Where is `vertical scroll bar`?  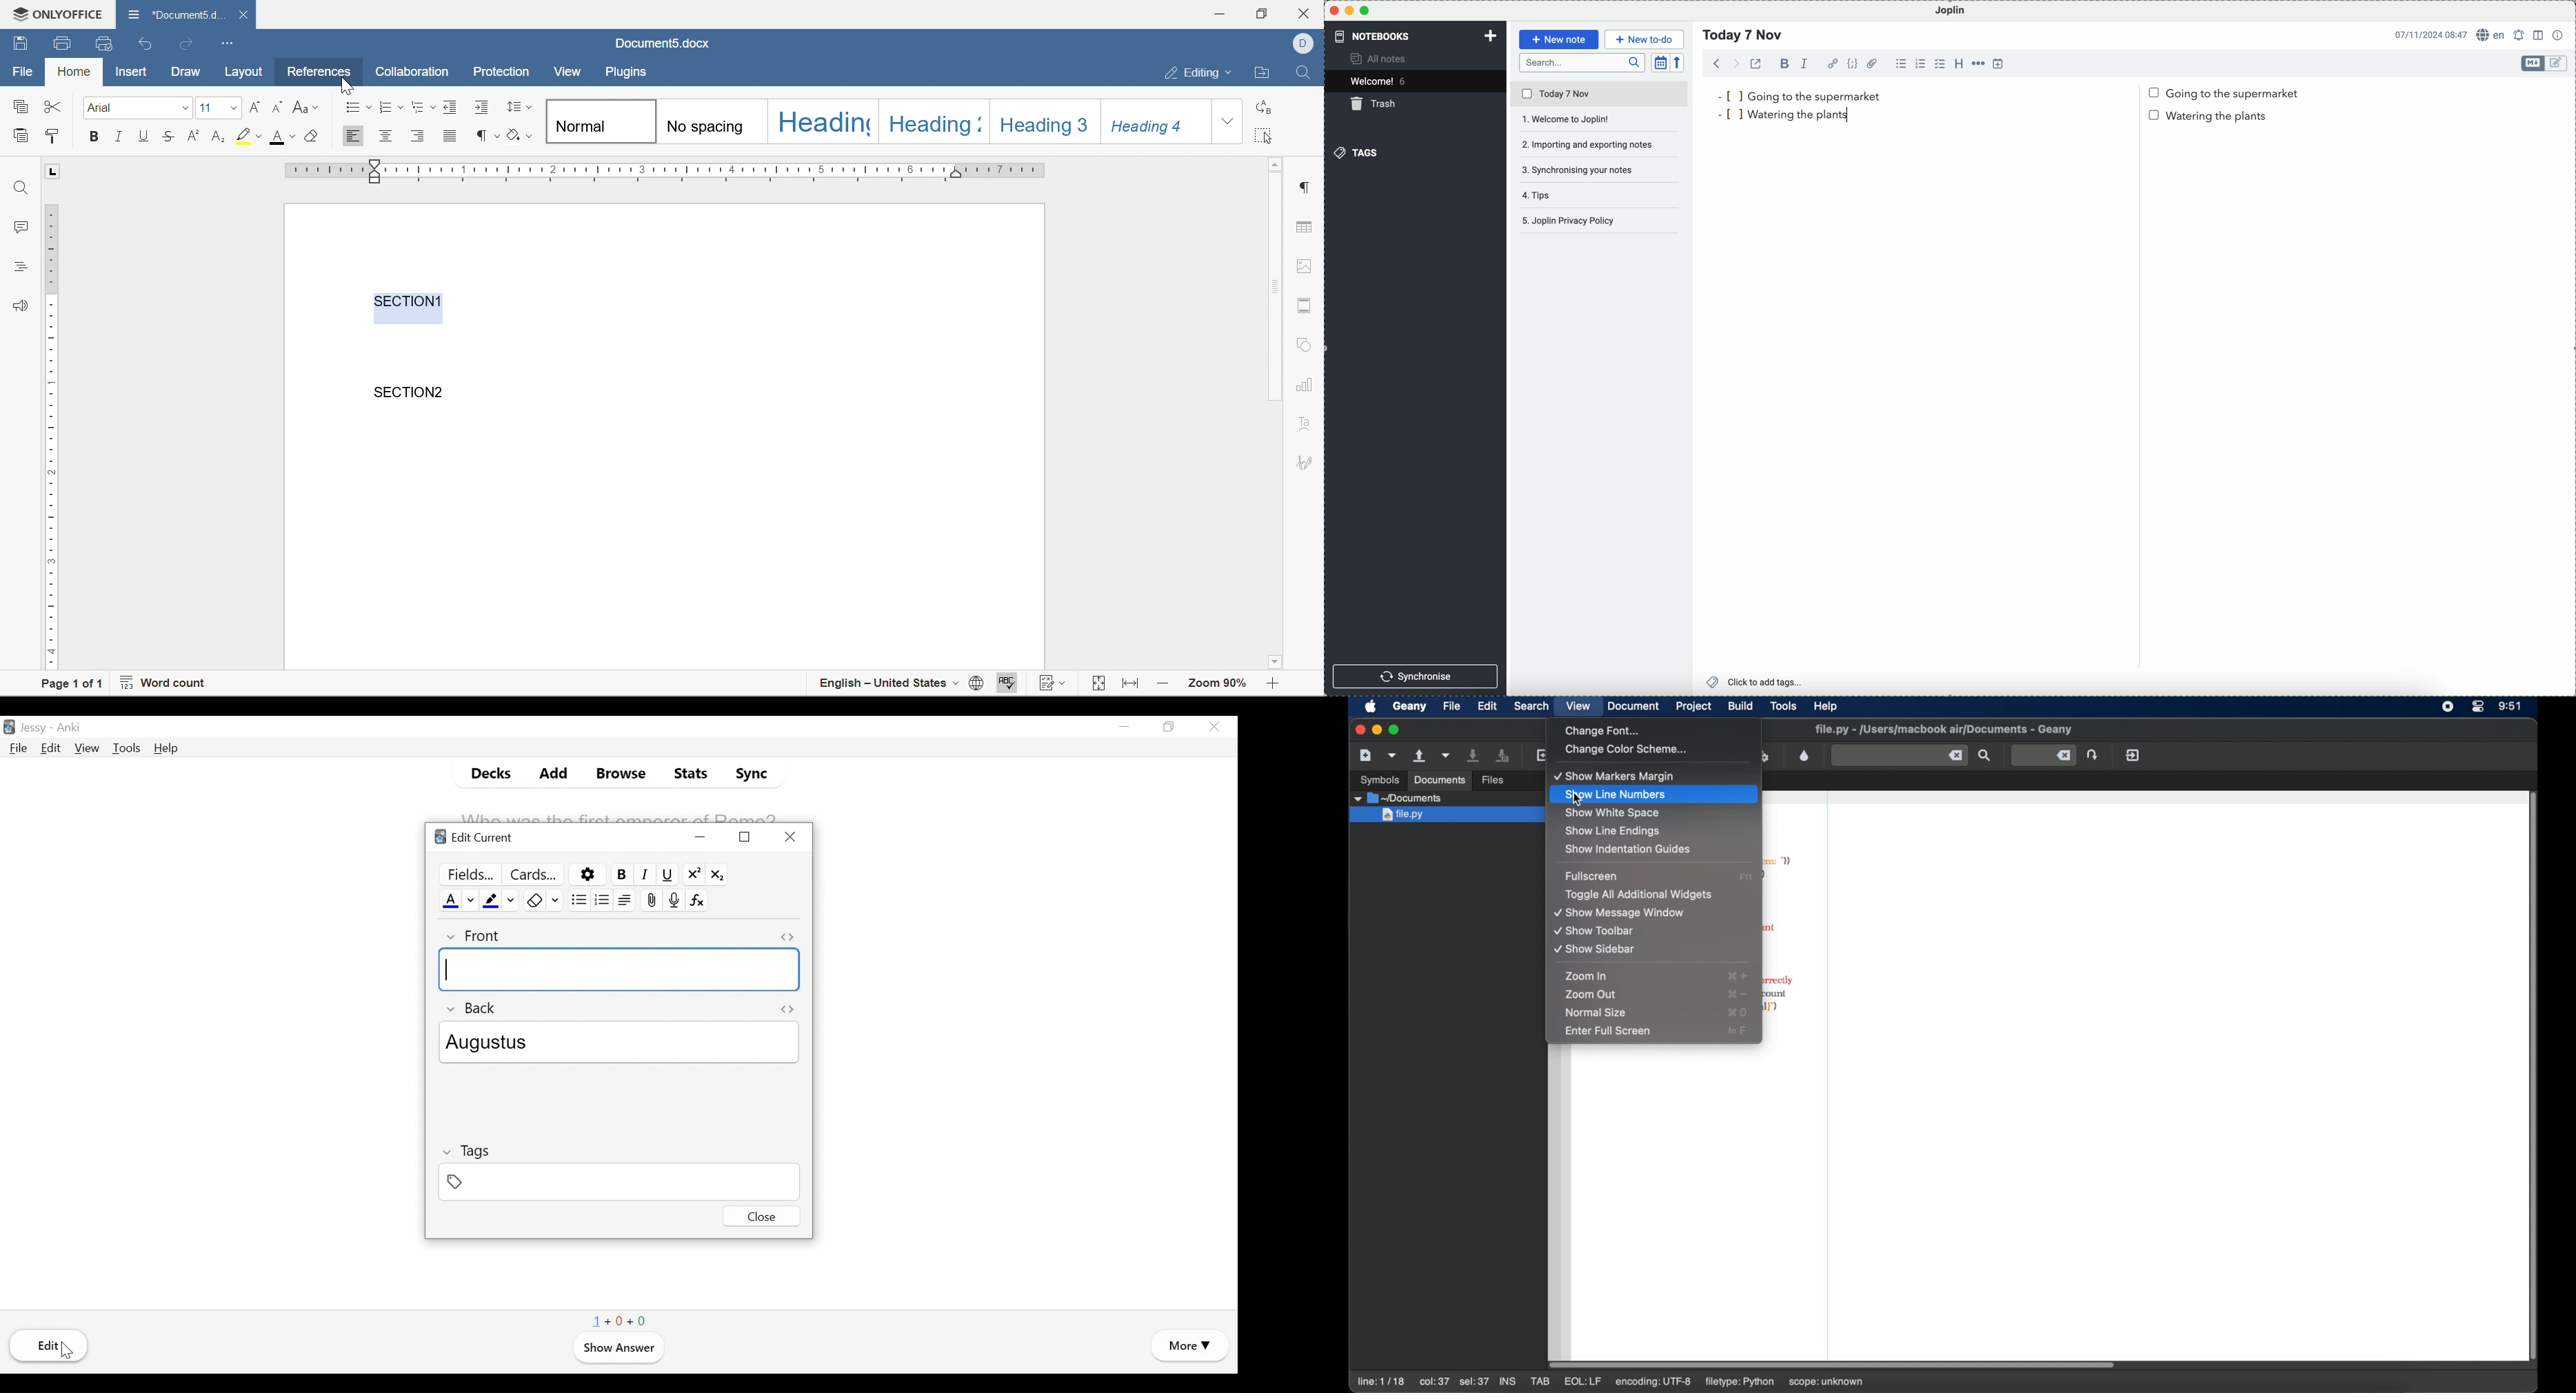
vertical scroll bar is located at coordinates (2568, 164).